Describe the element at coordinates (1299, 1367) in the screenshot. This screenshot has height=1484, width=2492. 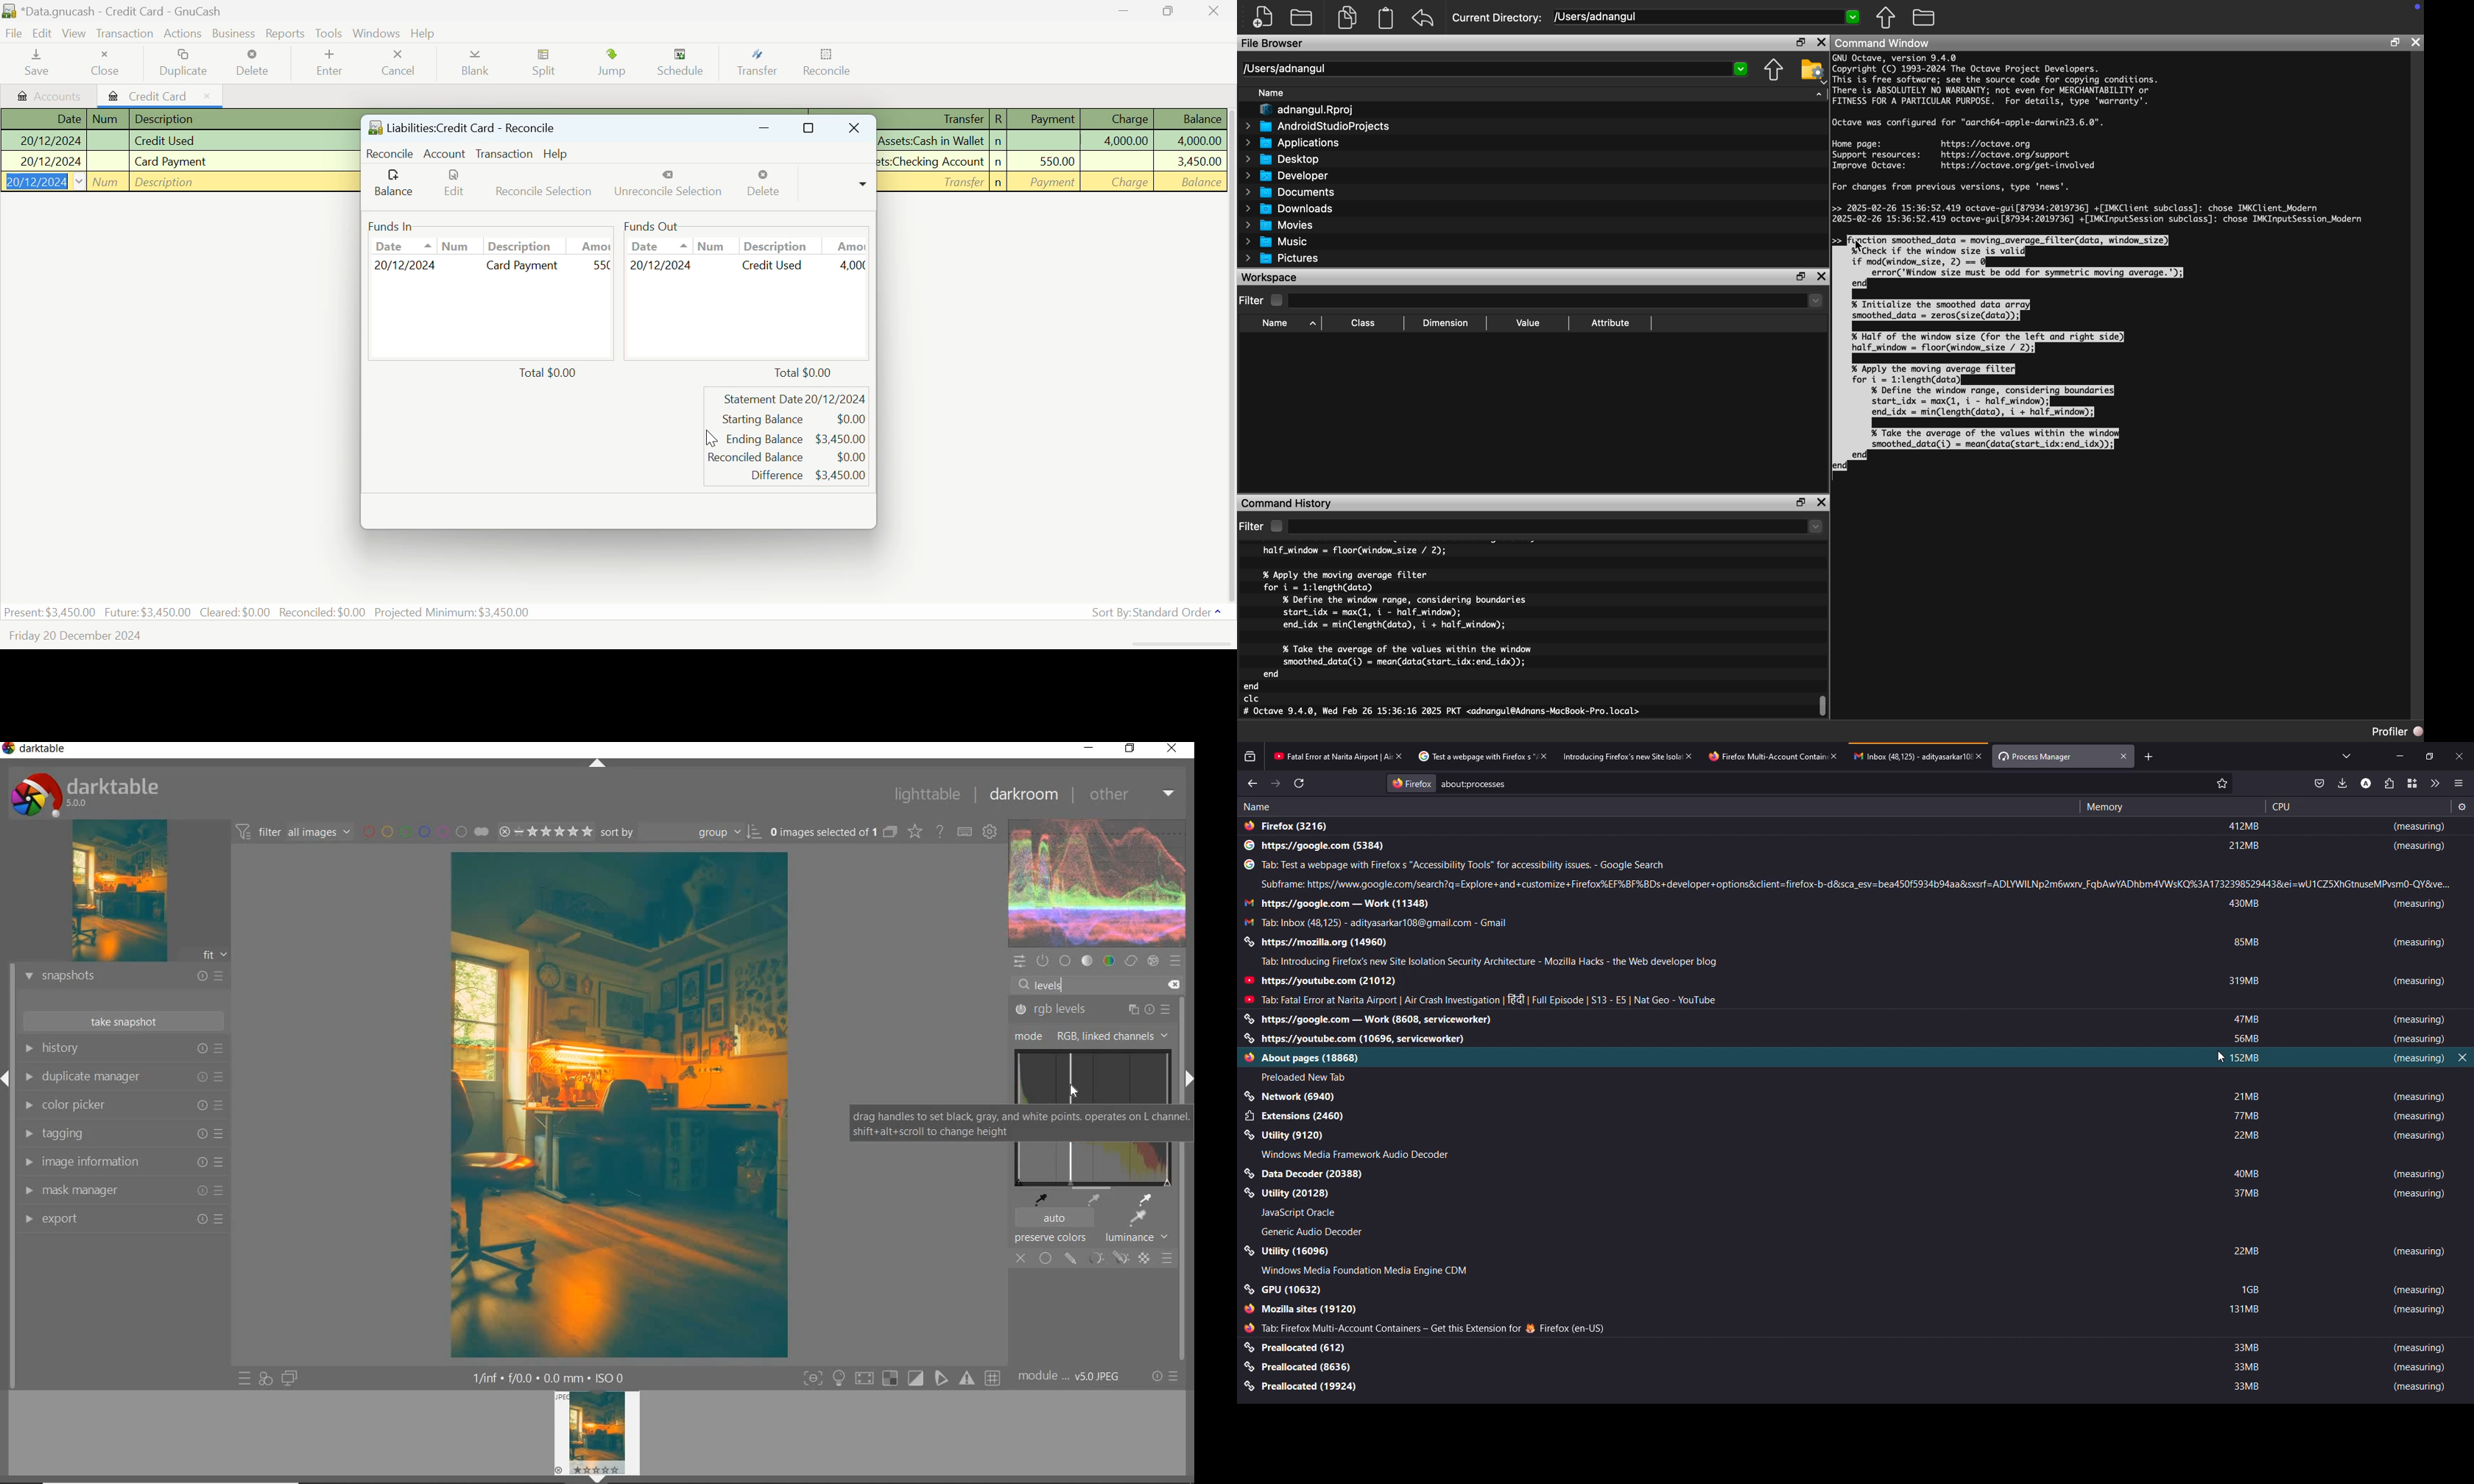
I see `preallocated (8636)` at that location.